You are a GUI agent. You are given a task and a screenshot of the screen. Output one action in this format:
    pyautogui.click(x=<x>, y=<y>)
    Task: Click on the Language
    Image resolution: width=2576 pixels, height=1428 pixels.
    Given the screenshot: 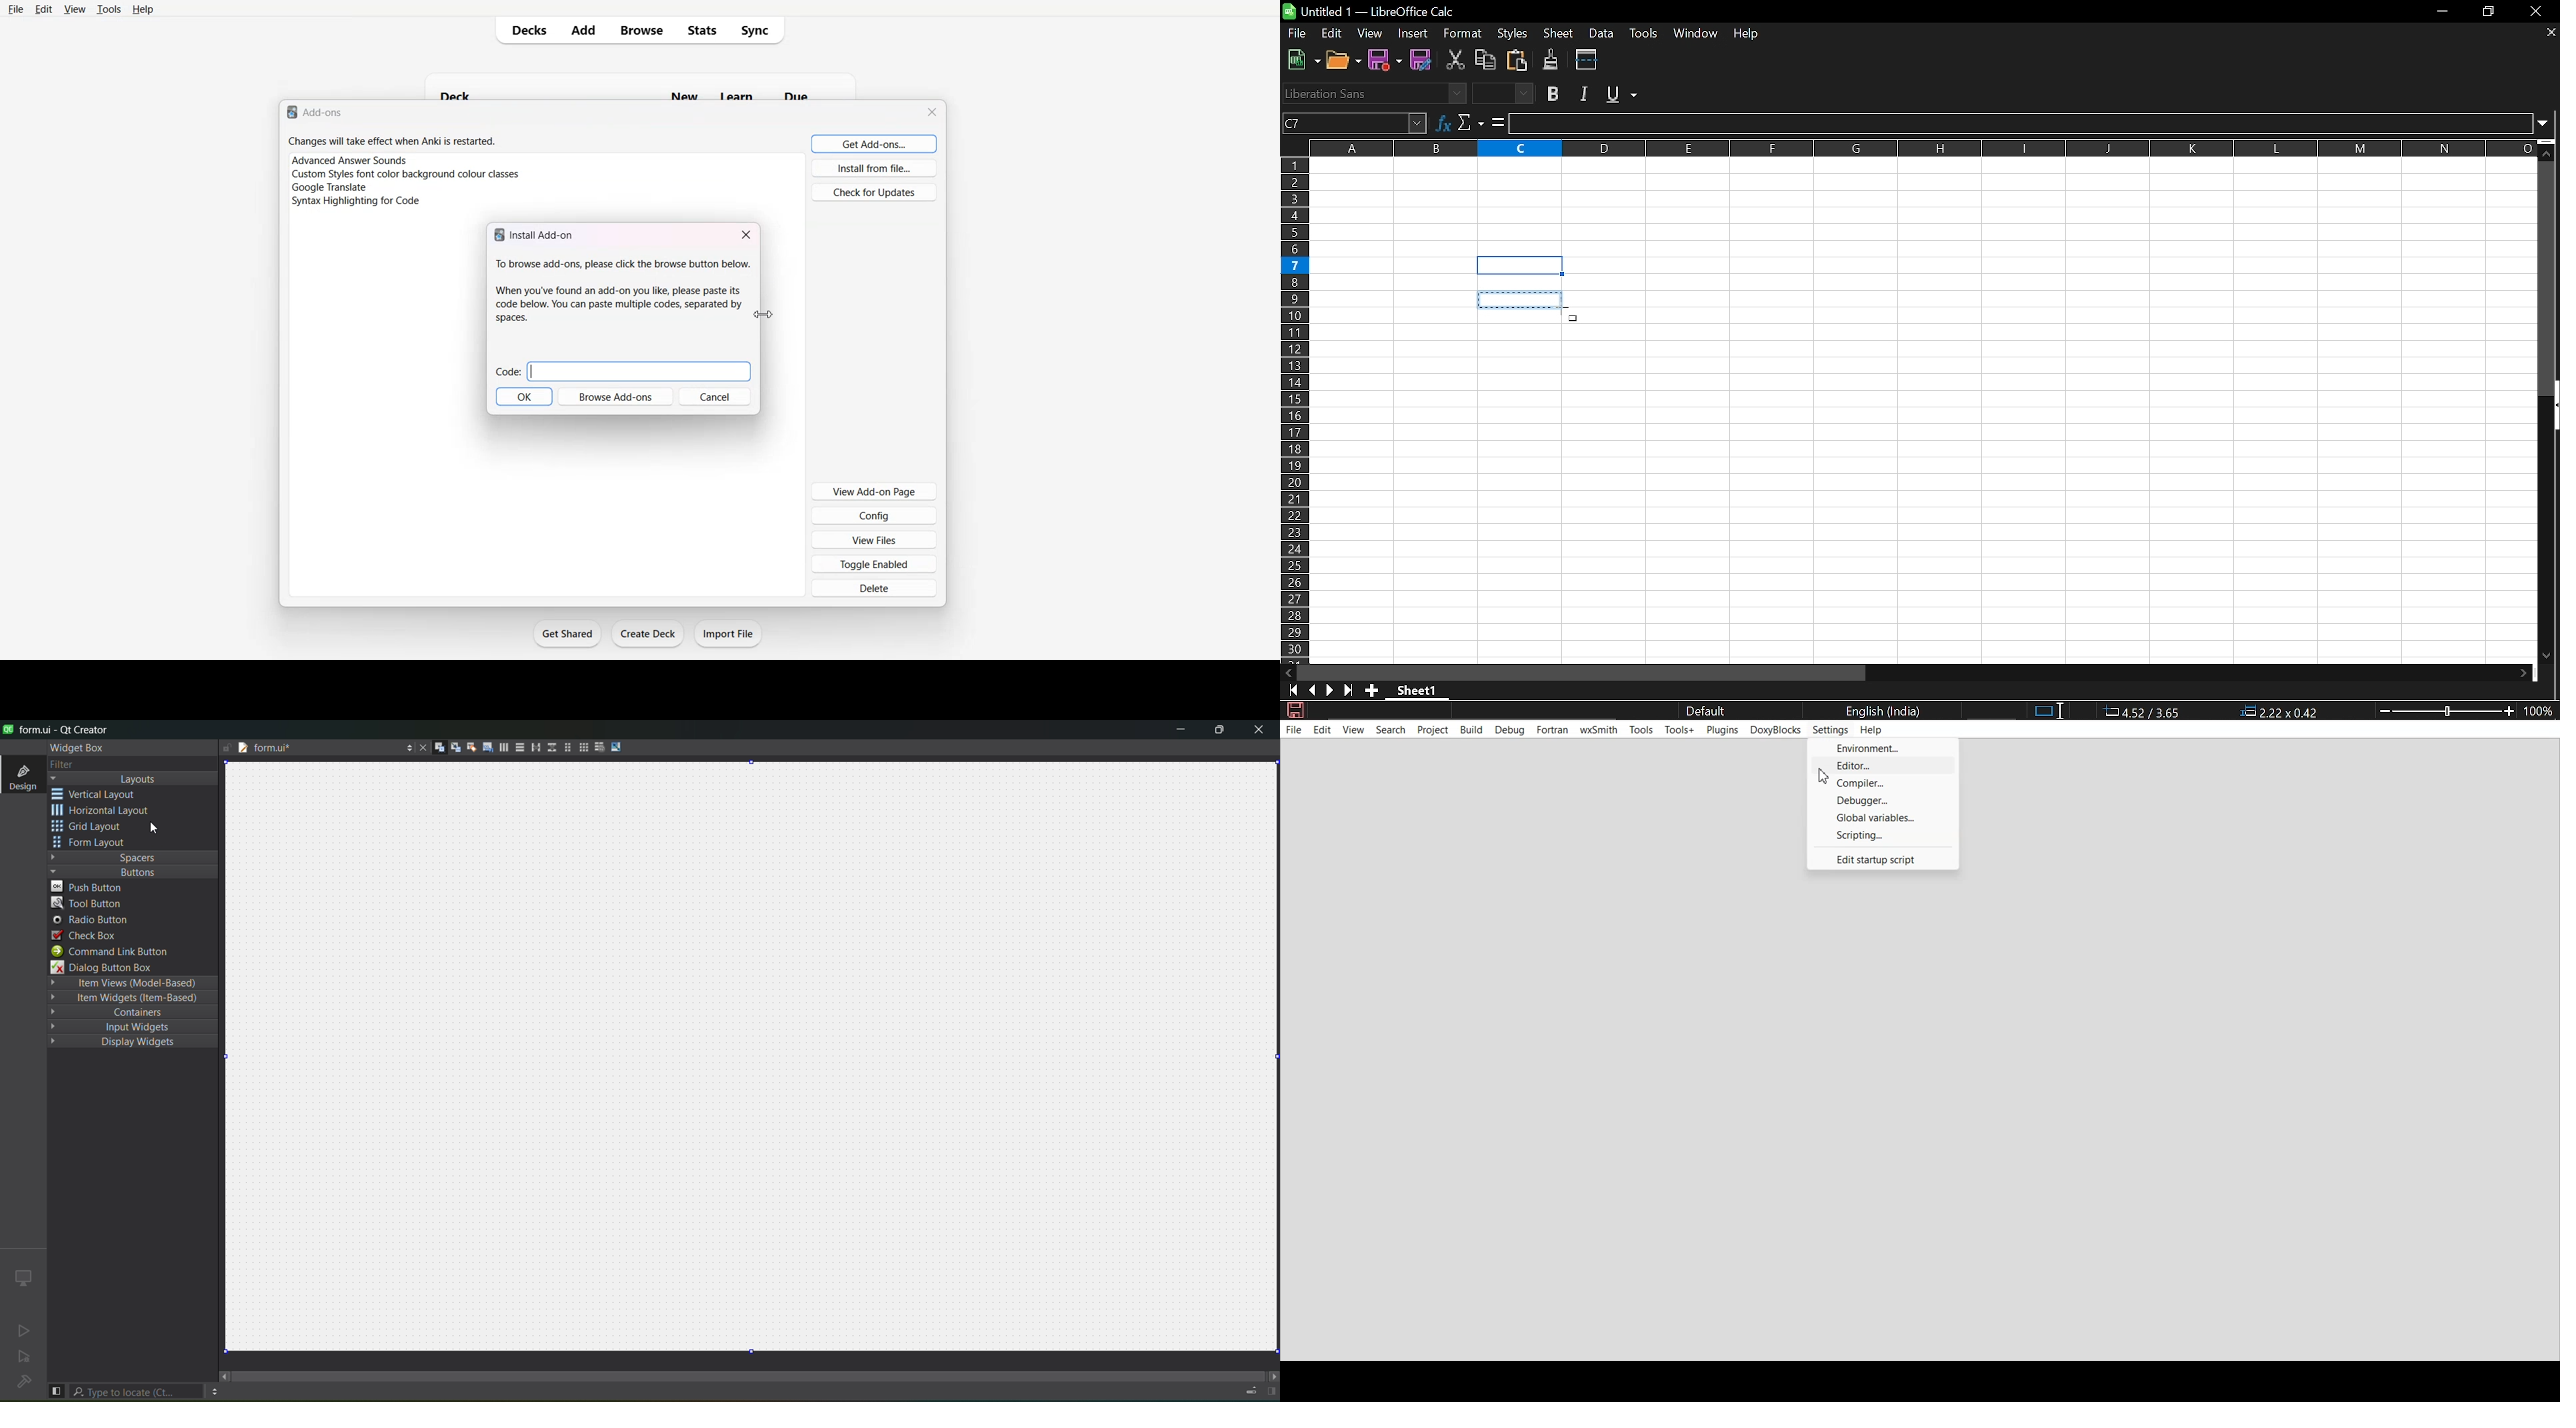 What is the action you would take?
    pyautogui.click(x=1883, y=712)
    